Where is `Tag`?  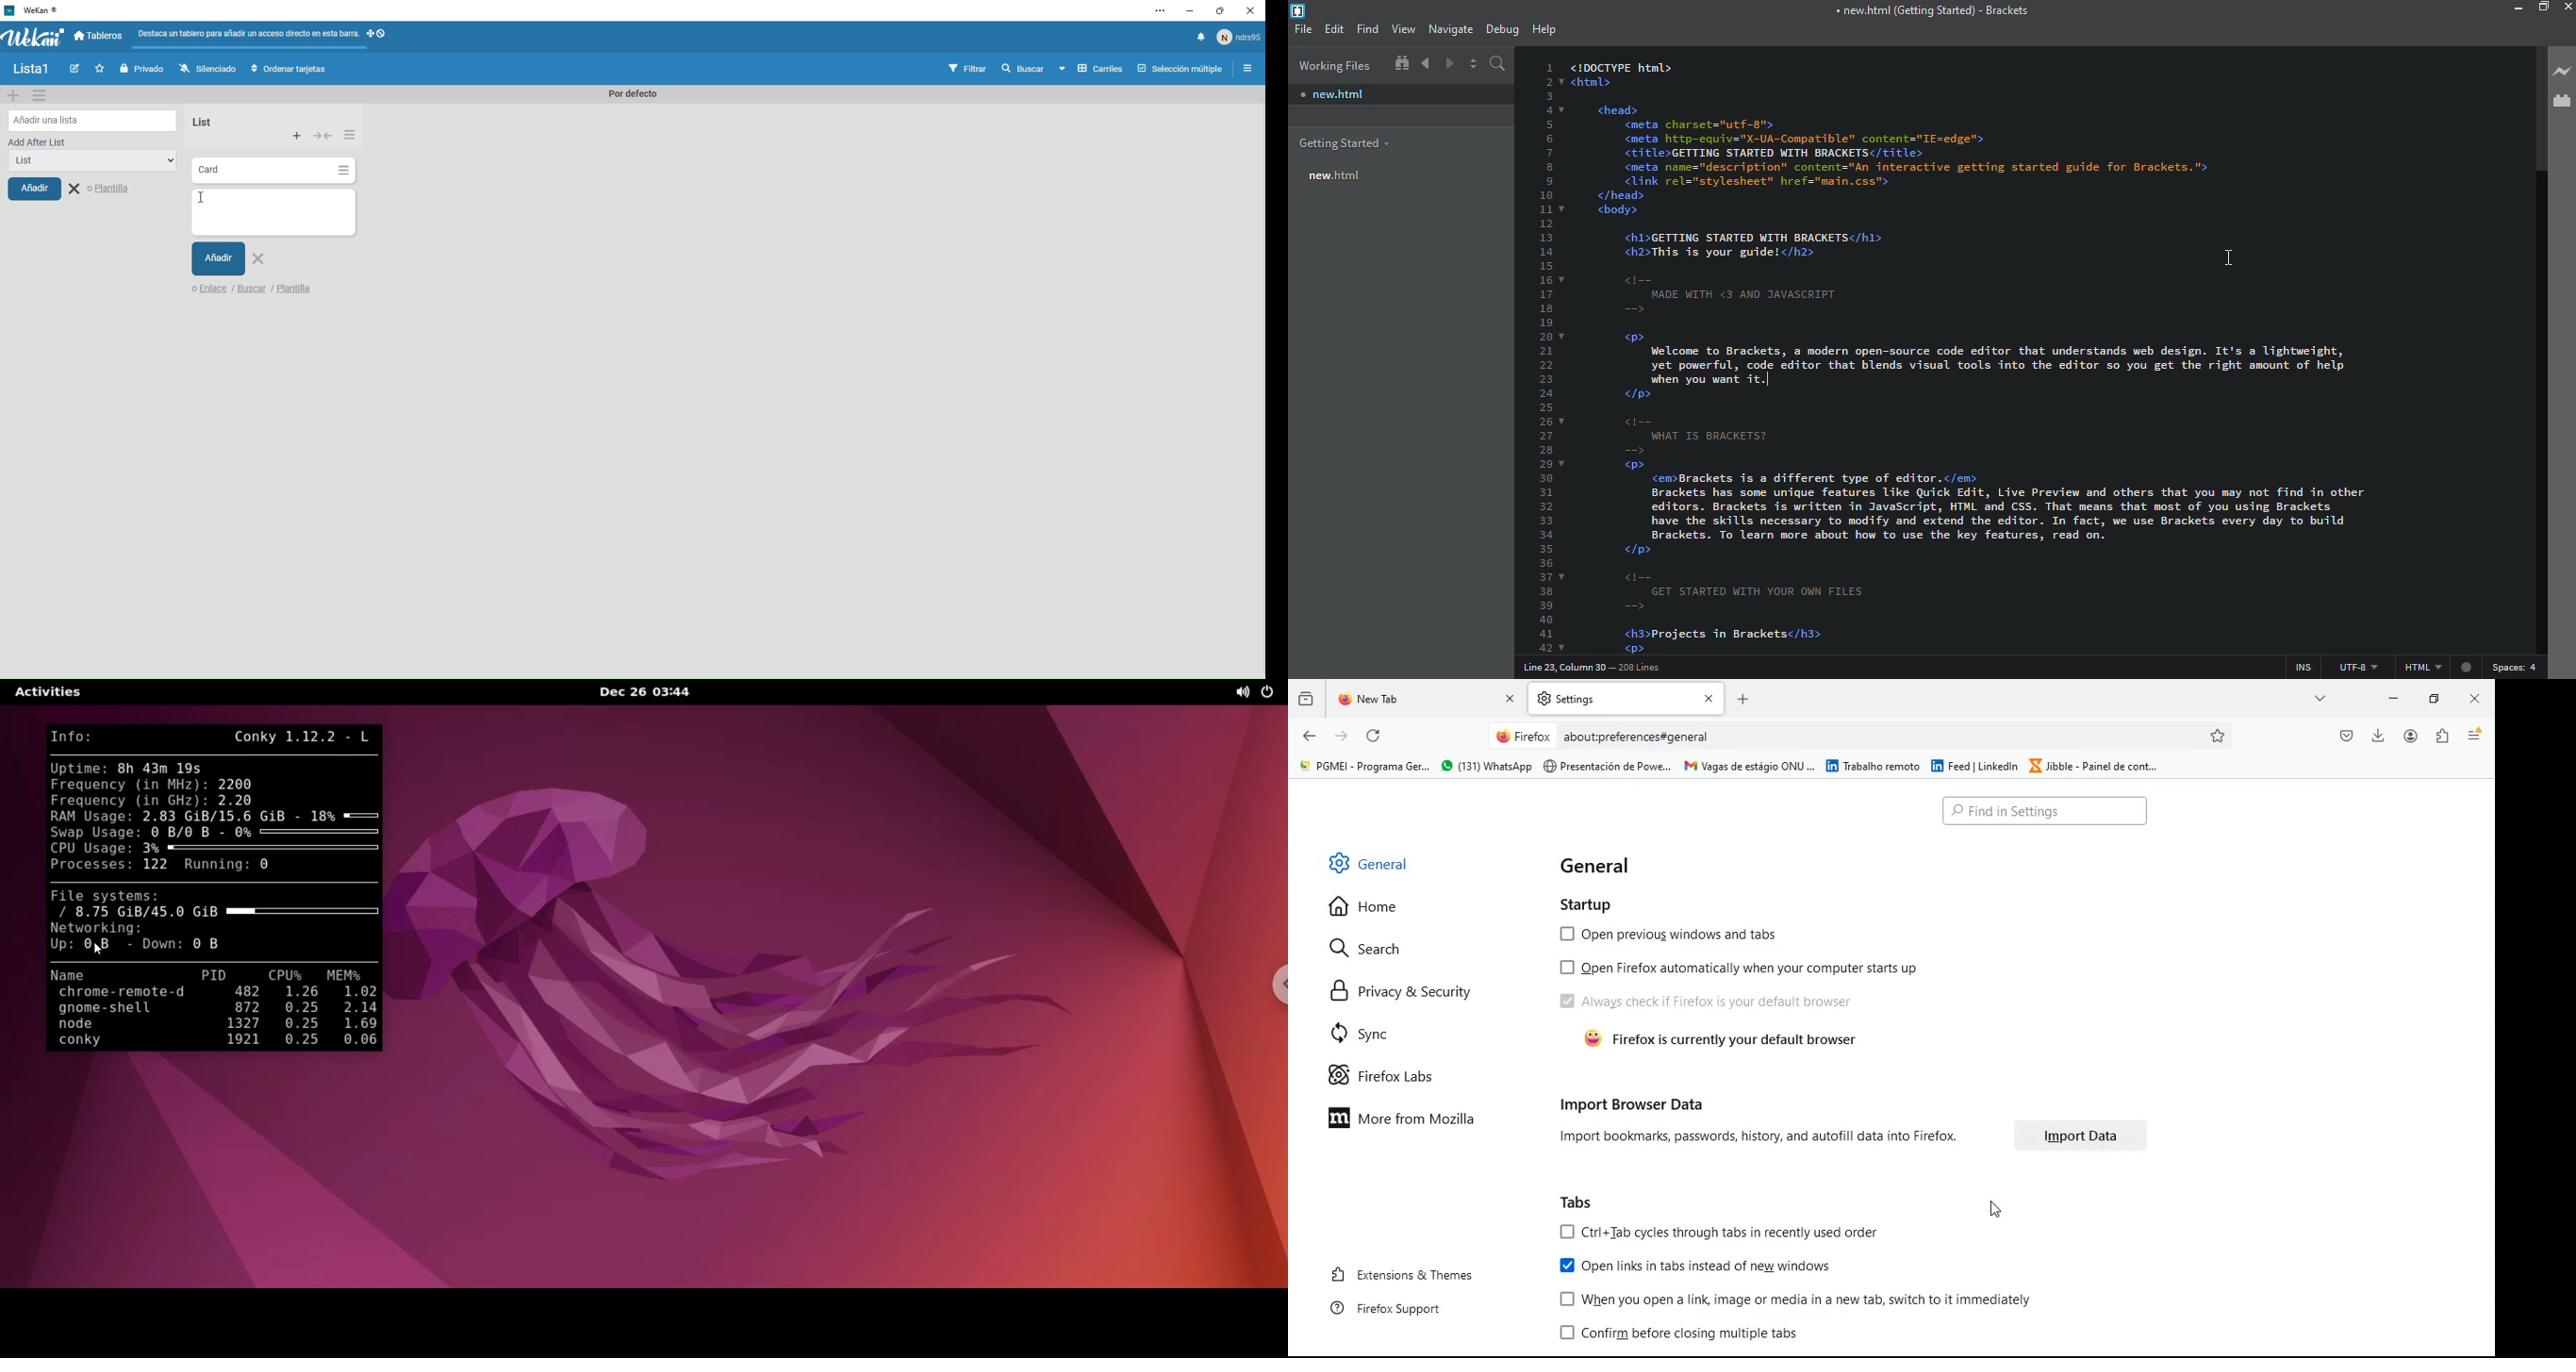
Tag is located at coordinates (77, 70).